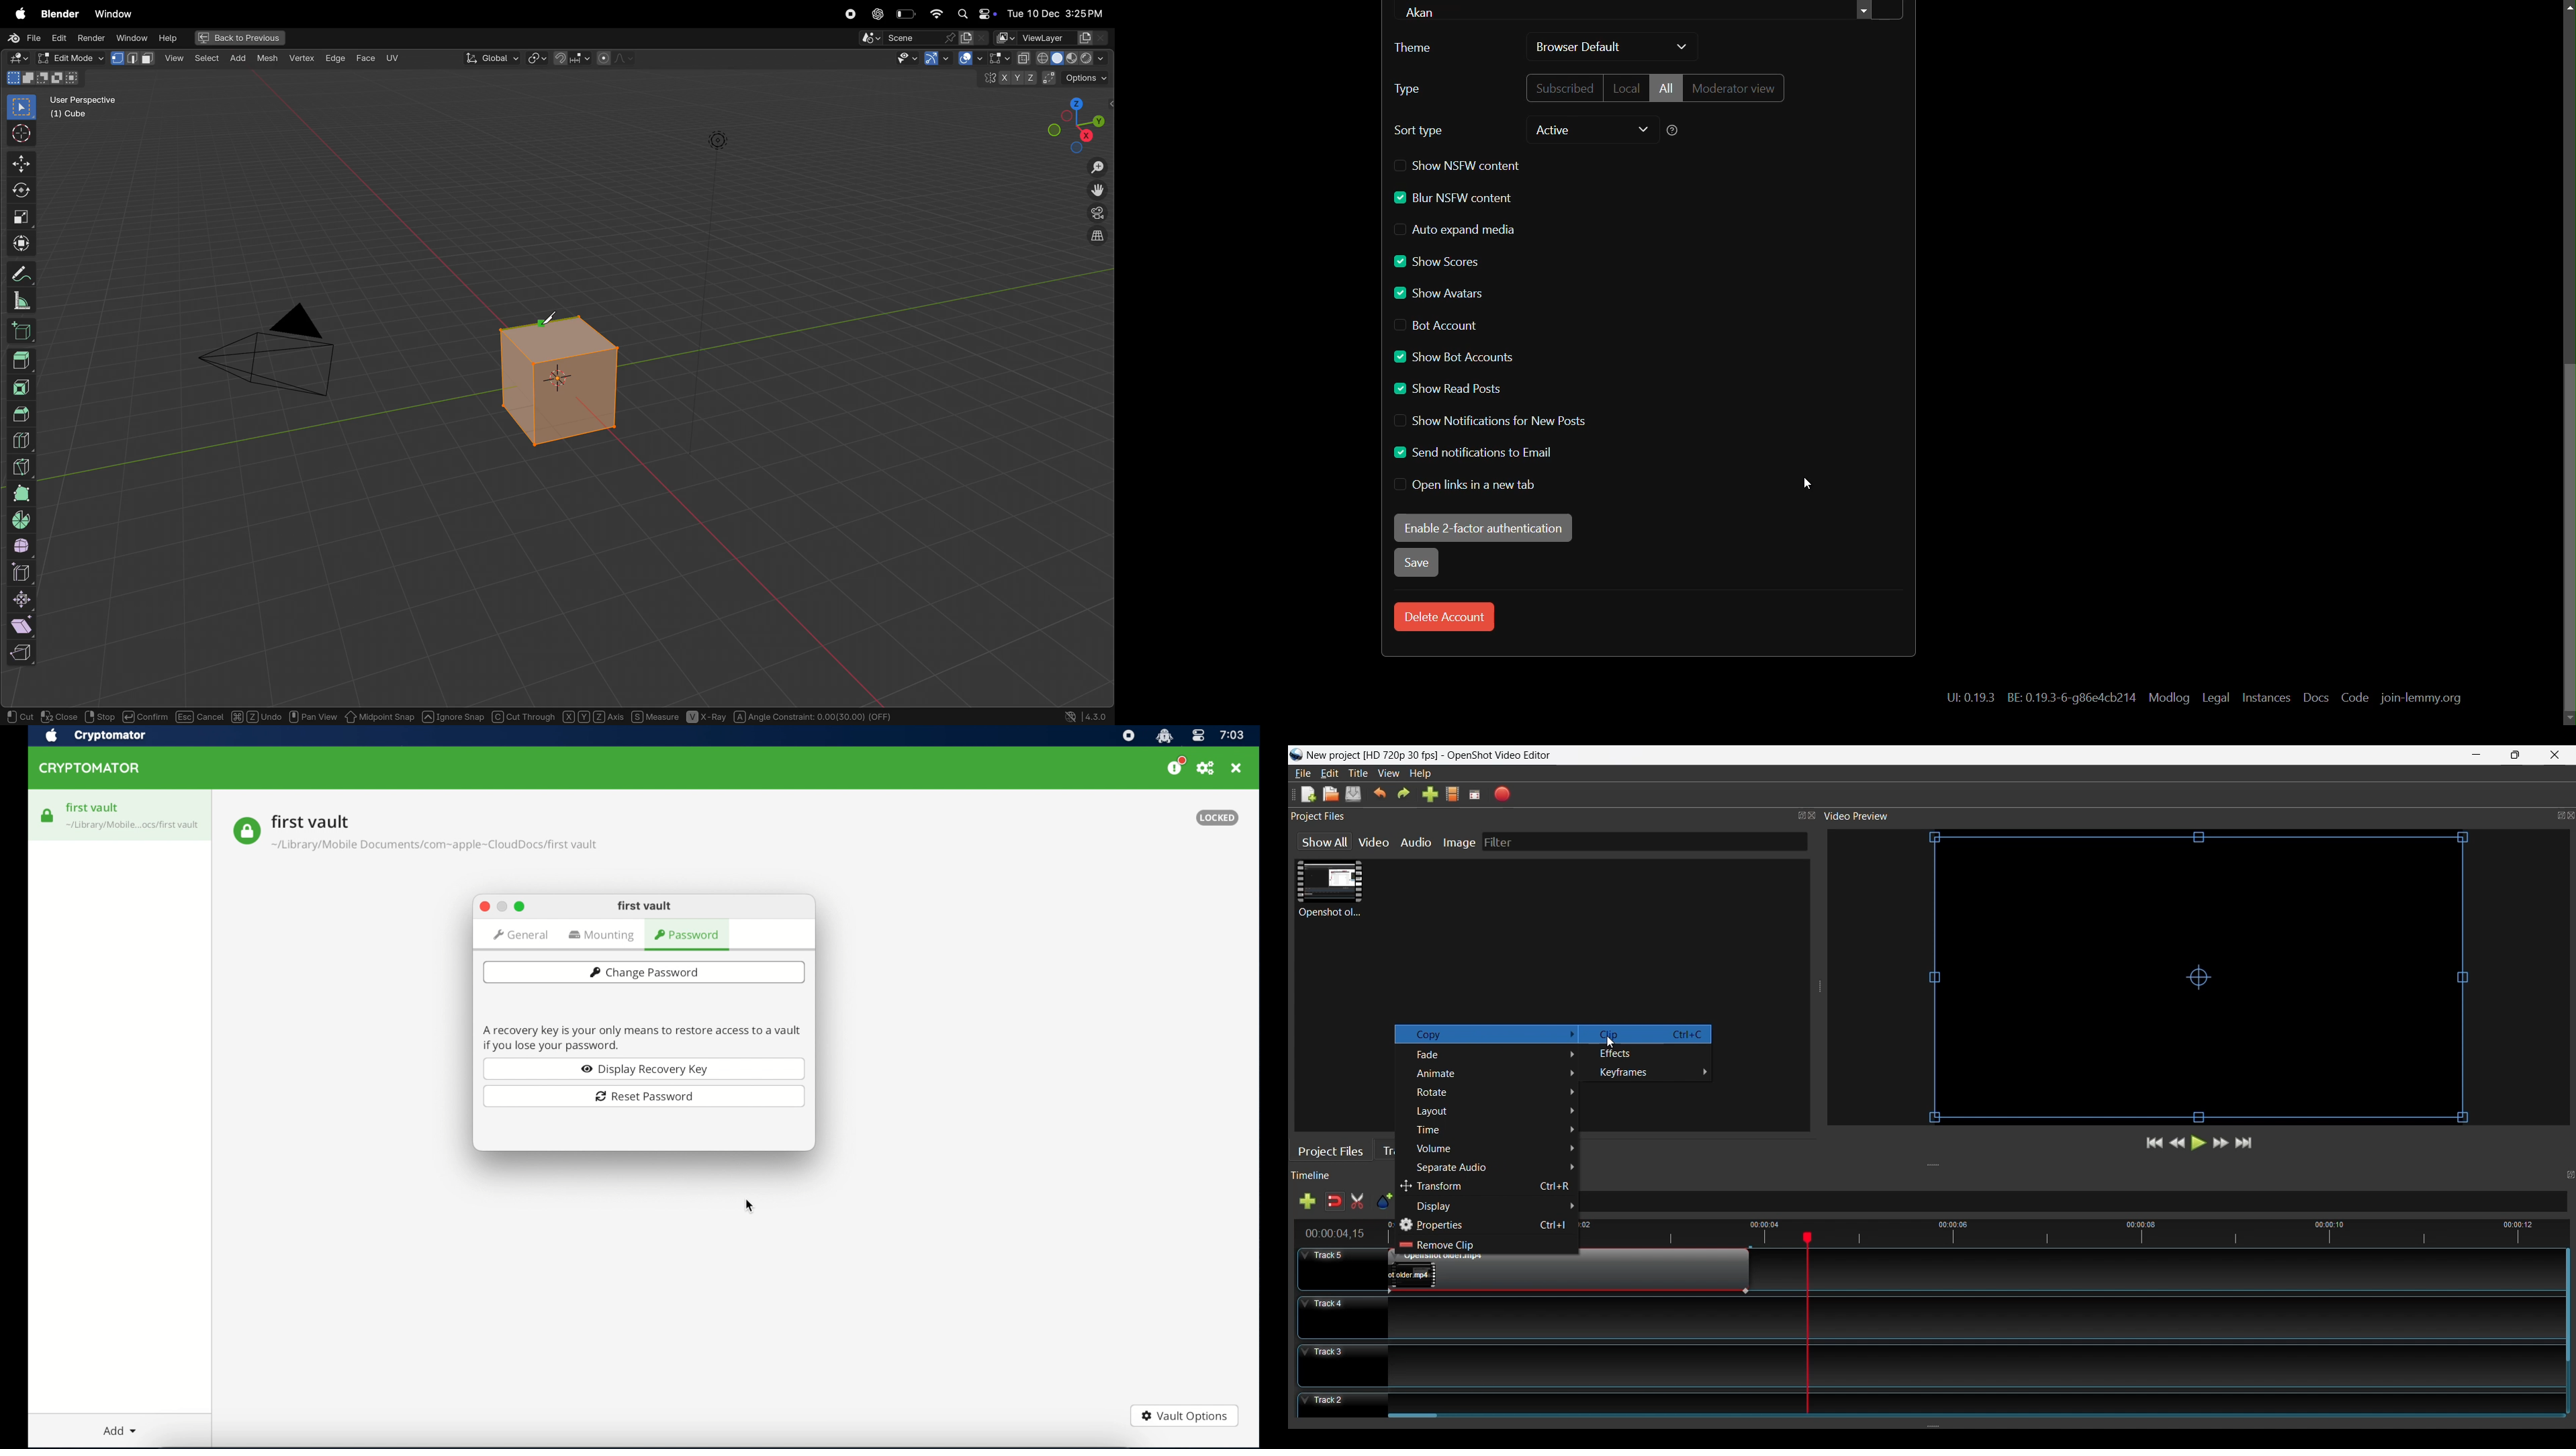  I want to click on Cut, so click(20, 716).